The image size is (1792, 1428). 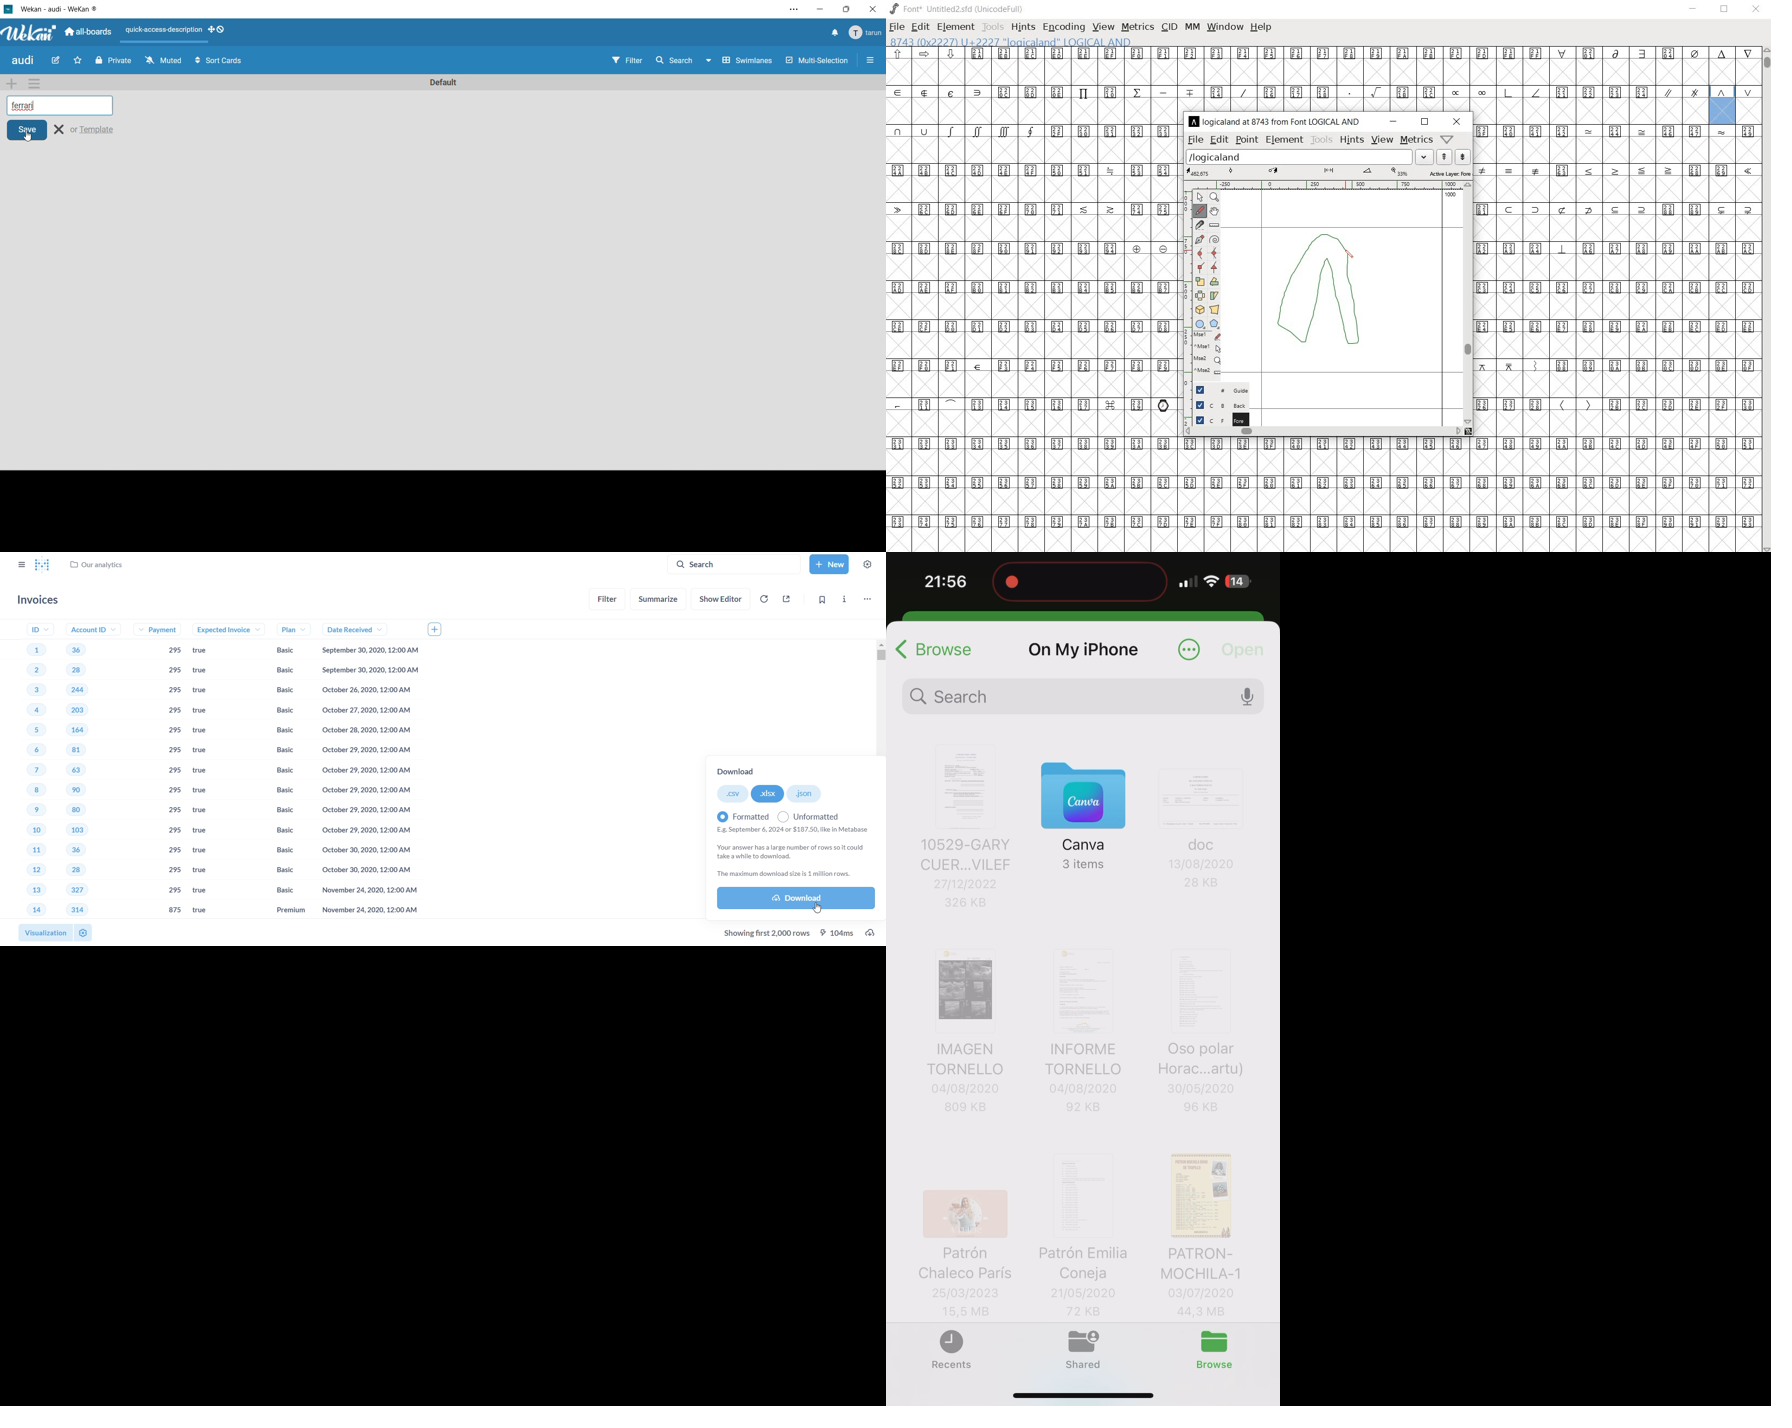 I want to click on close sidebars, so click(x=20, y=564).